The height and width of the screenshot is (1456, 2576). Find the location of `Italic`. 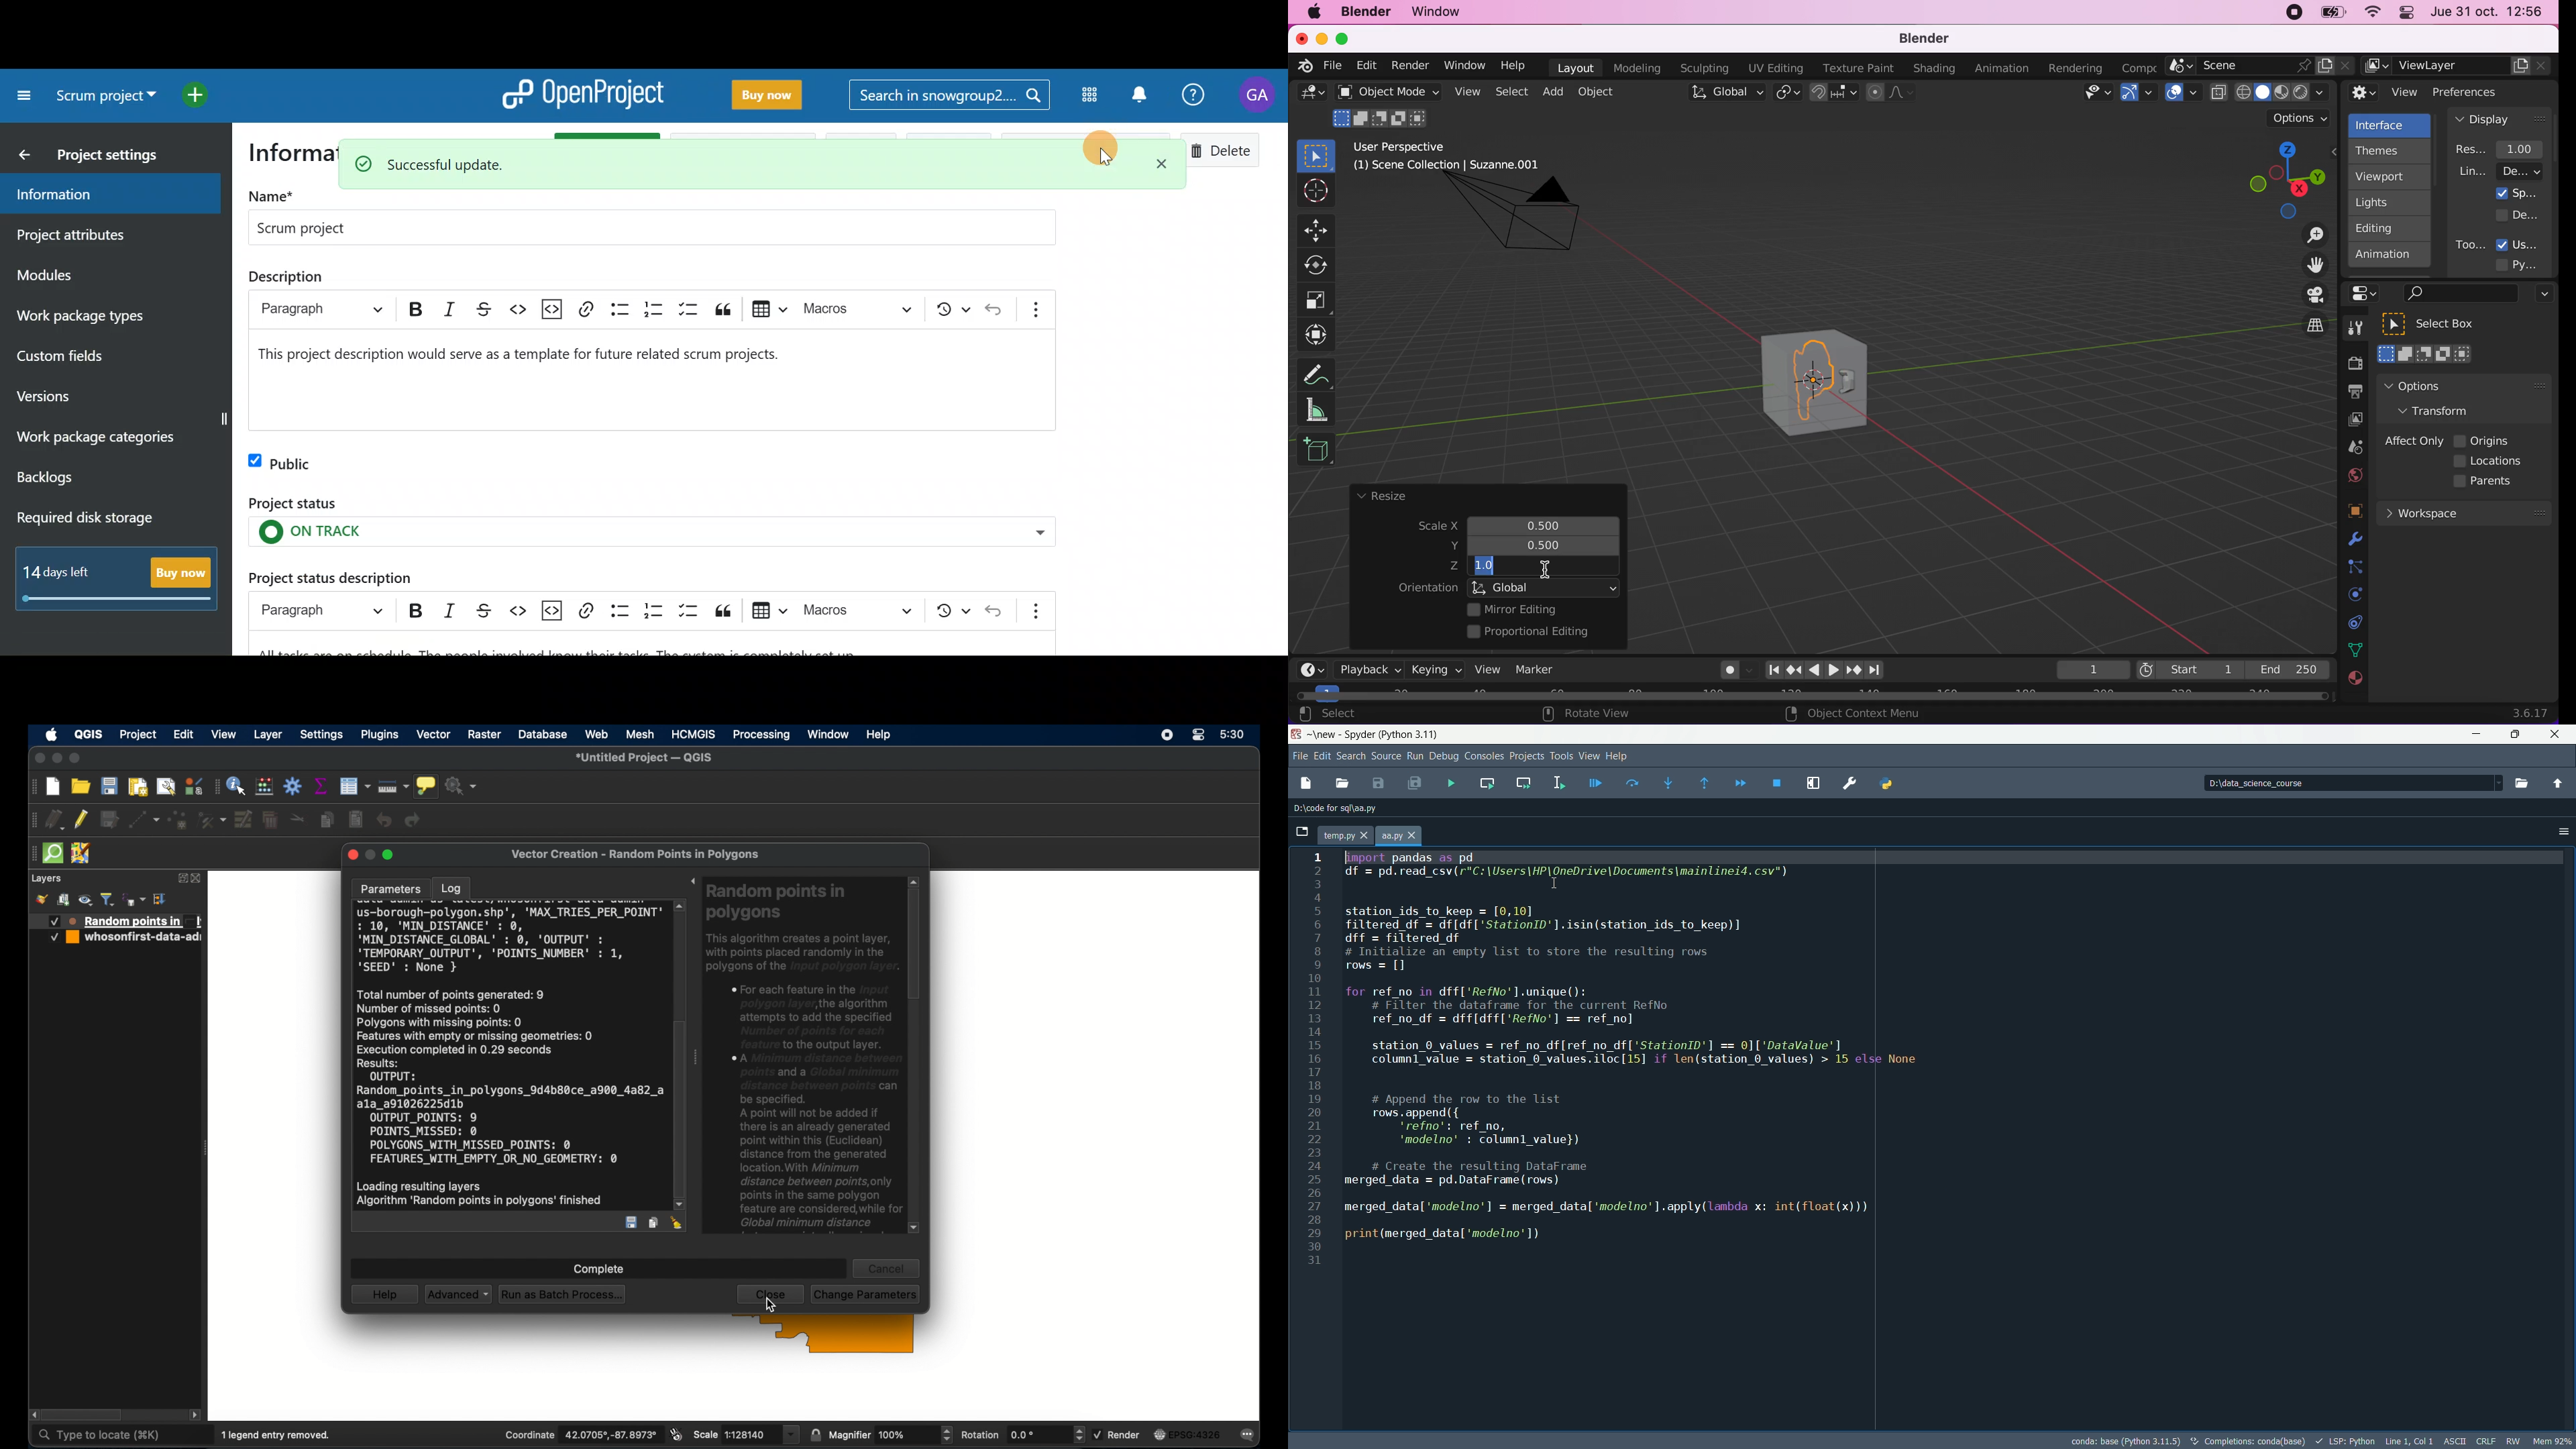

Italic is located at coordinates (453, 610).